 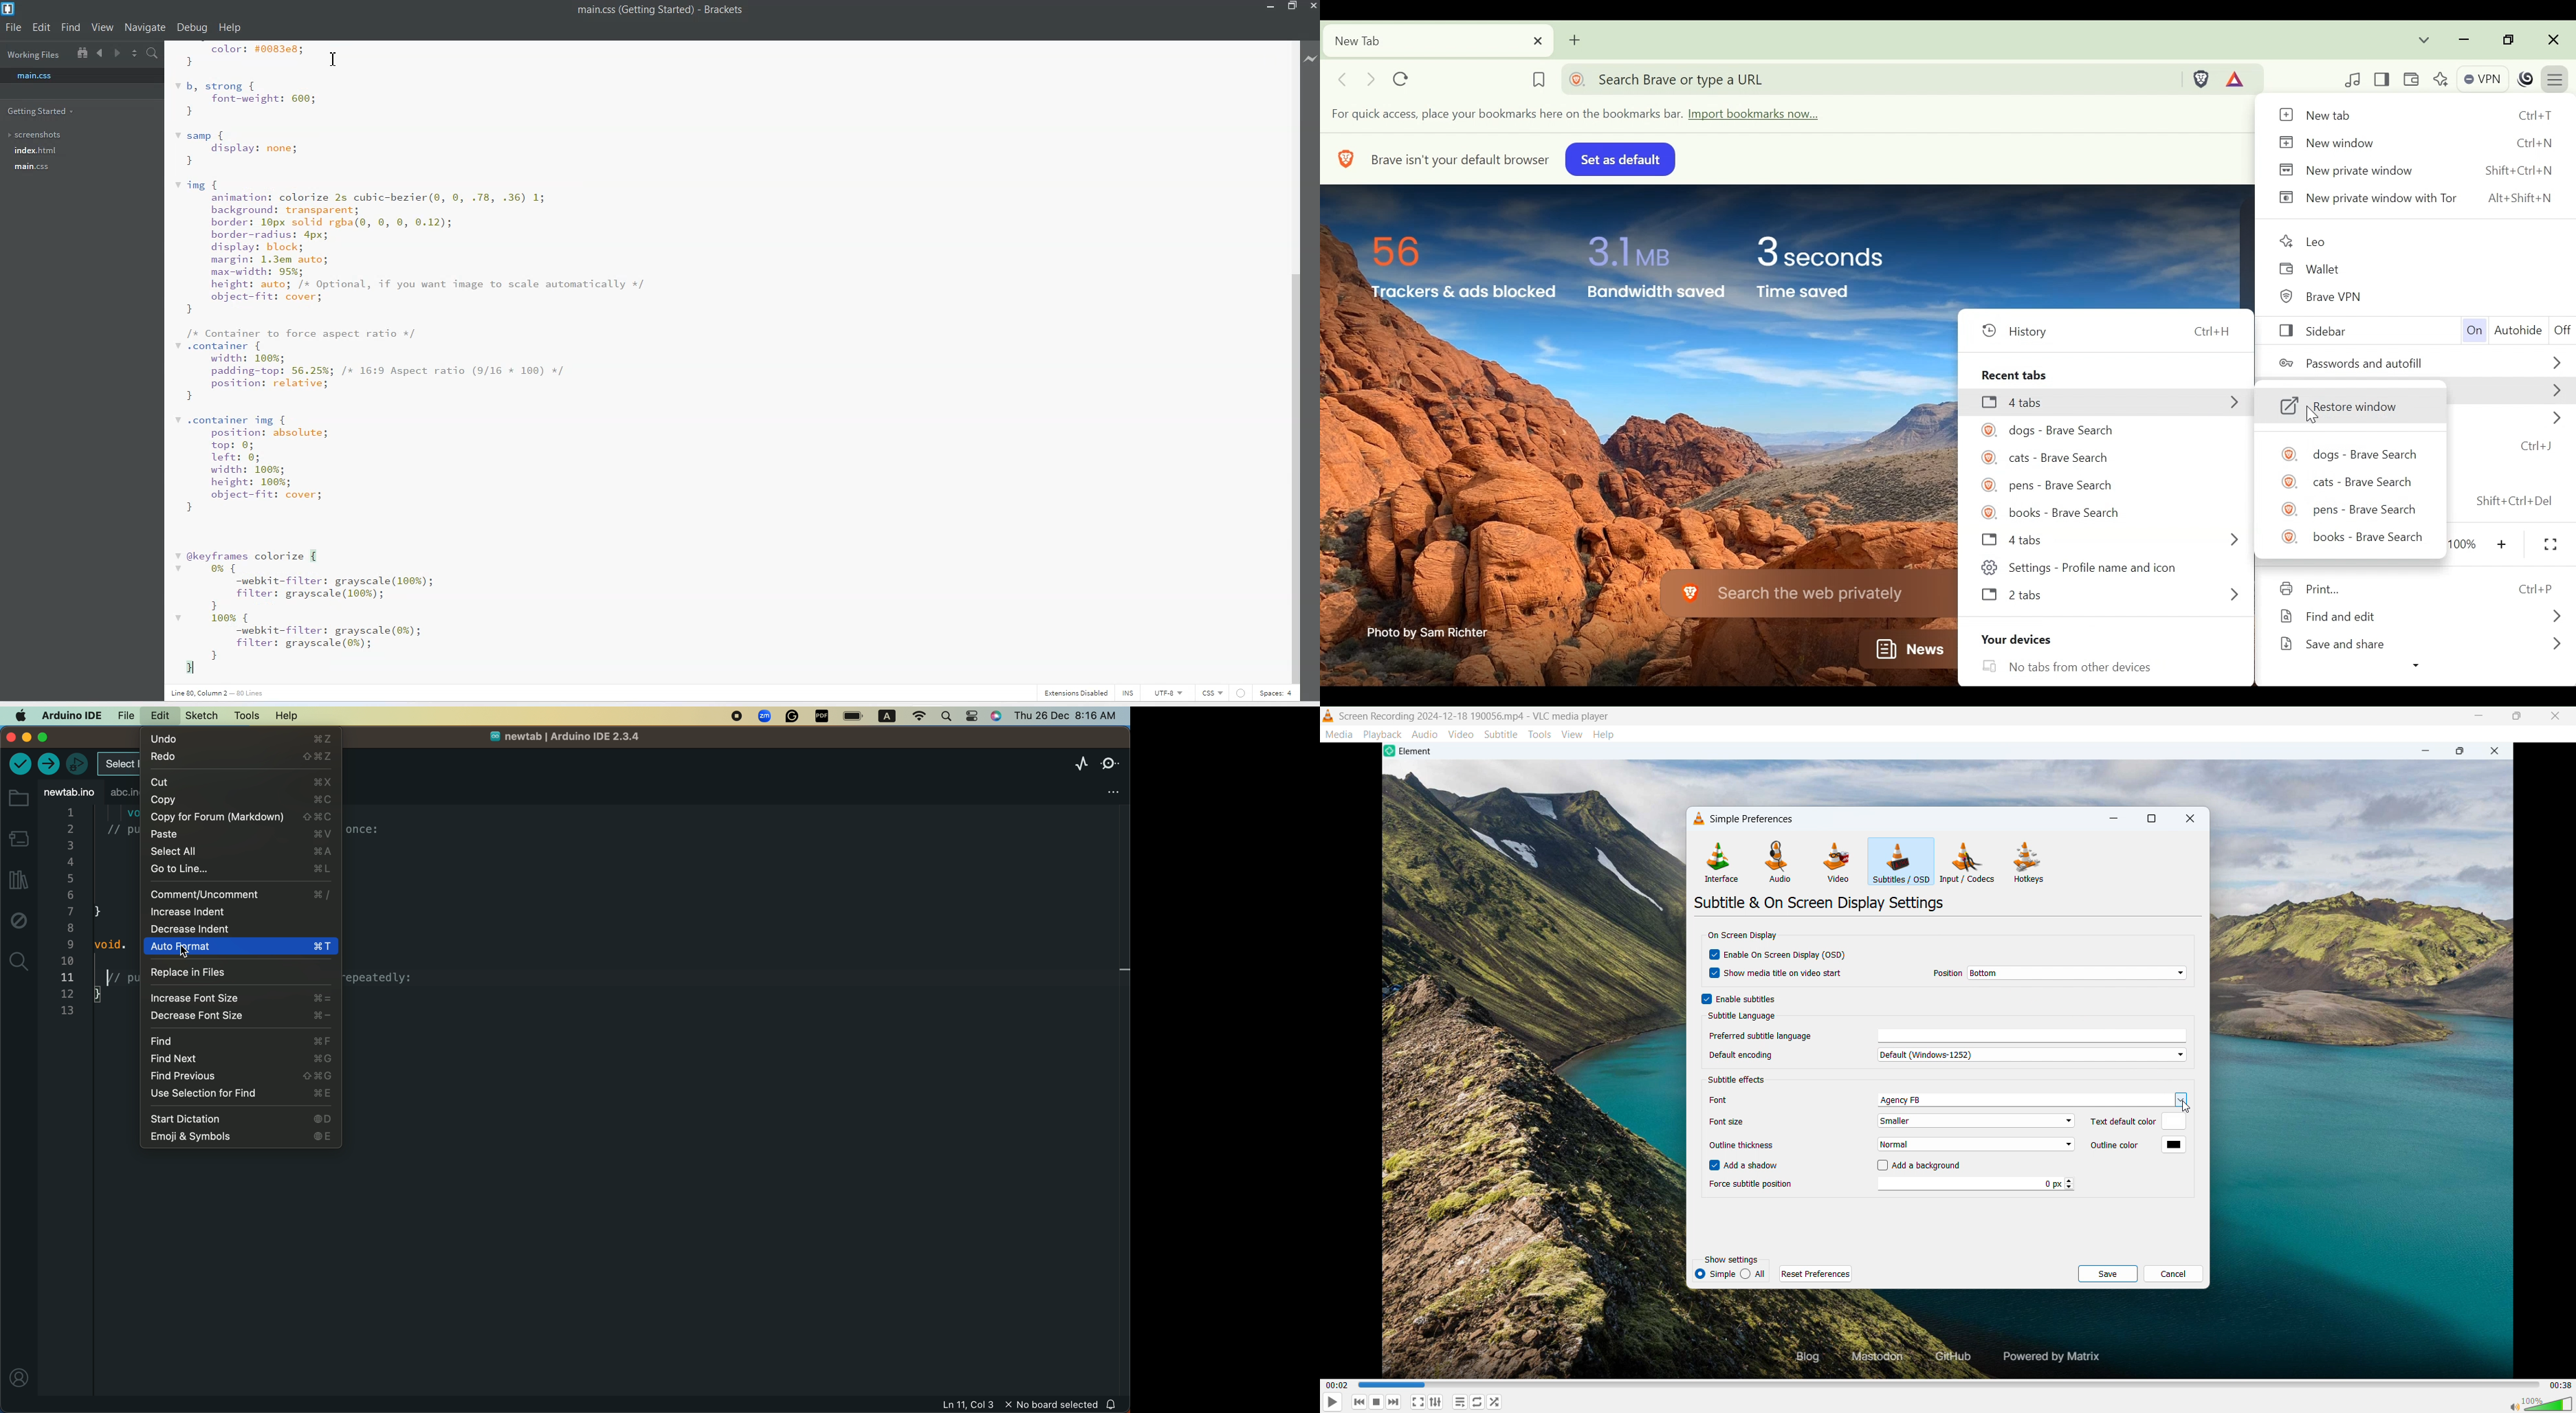 I want to click on video, so click(x=1461, y=734).